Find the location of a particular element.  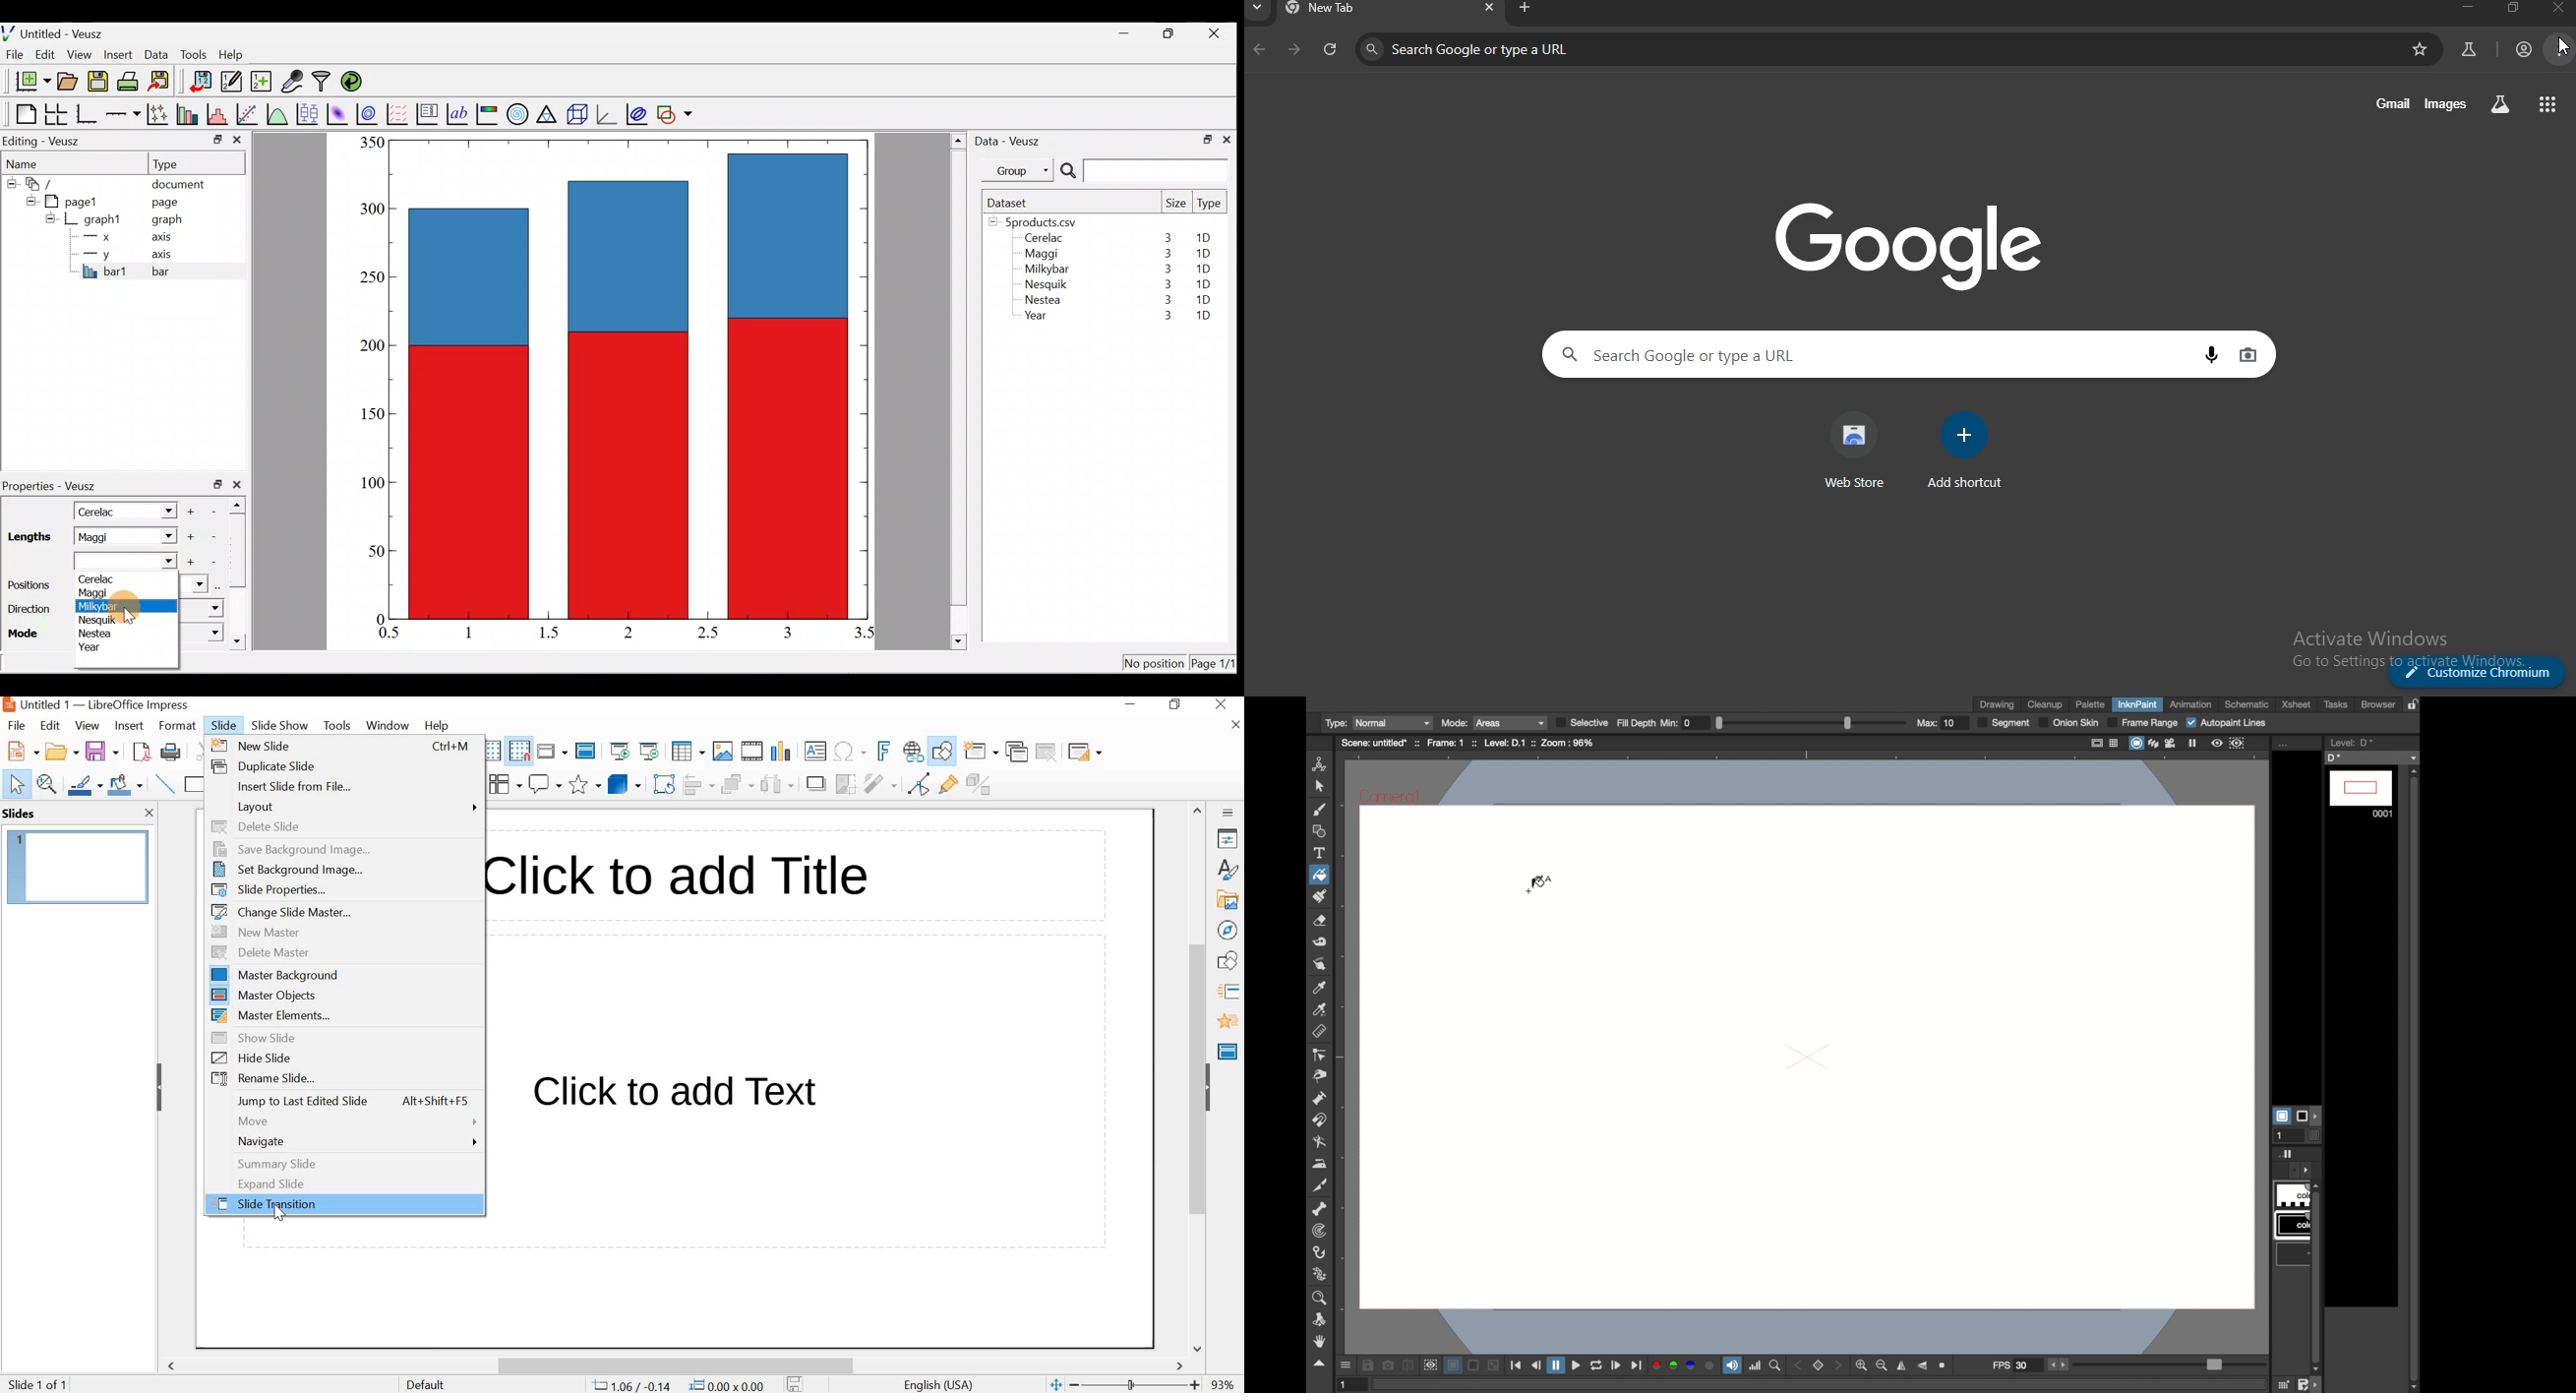

selection tool is located at coordinates (1318, 787).